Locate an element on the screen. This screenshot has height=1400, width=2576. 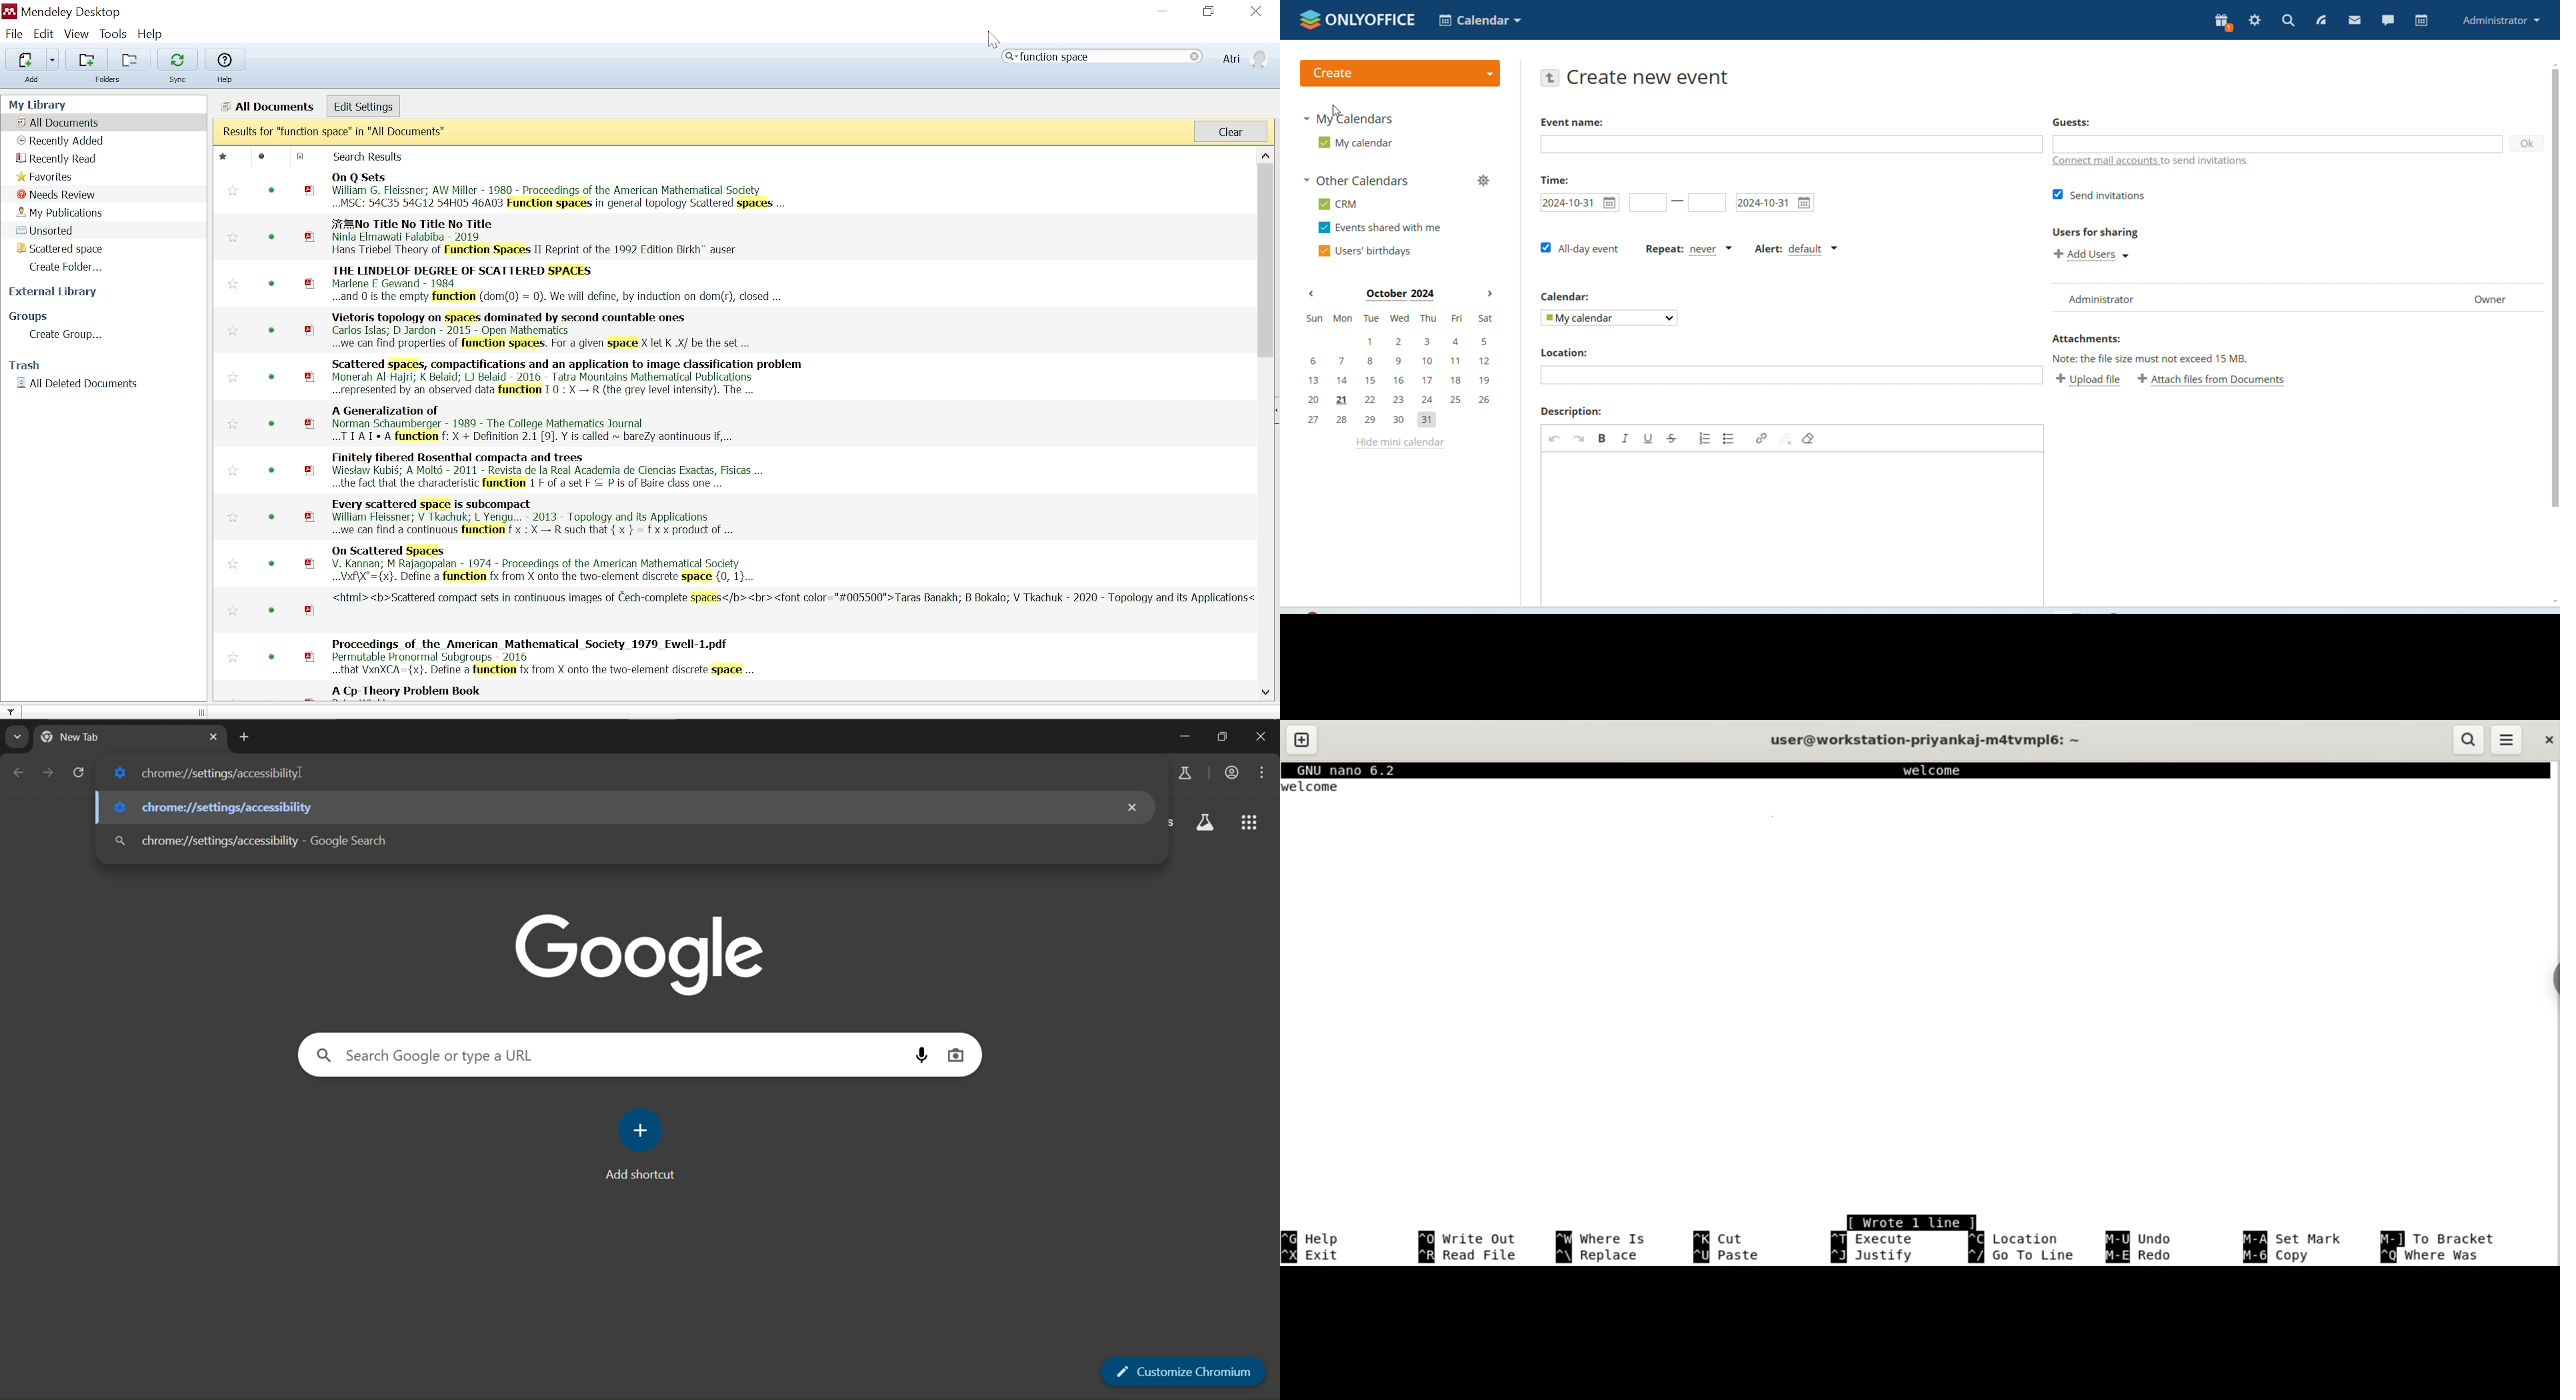
calendar is located at coordinates (2423, 20).